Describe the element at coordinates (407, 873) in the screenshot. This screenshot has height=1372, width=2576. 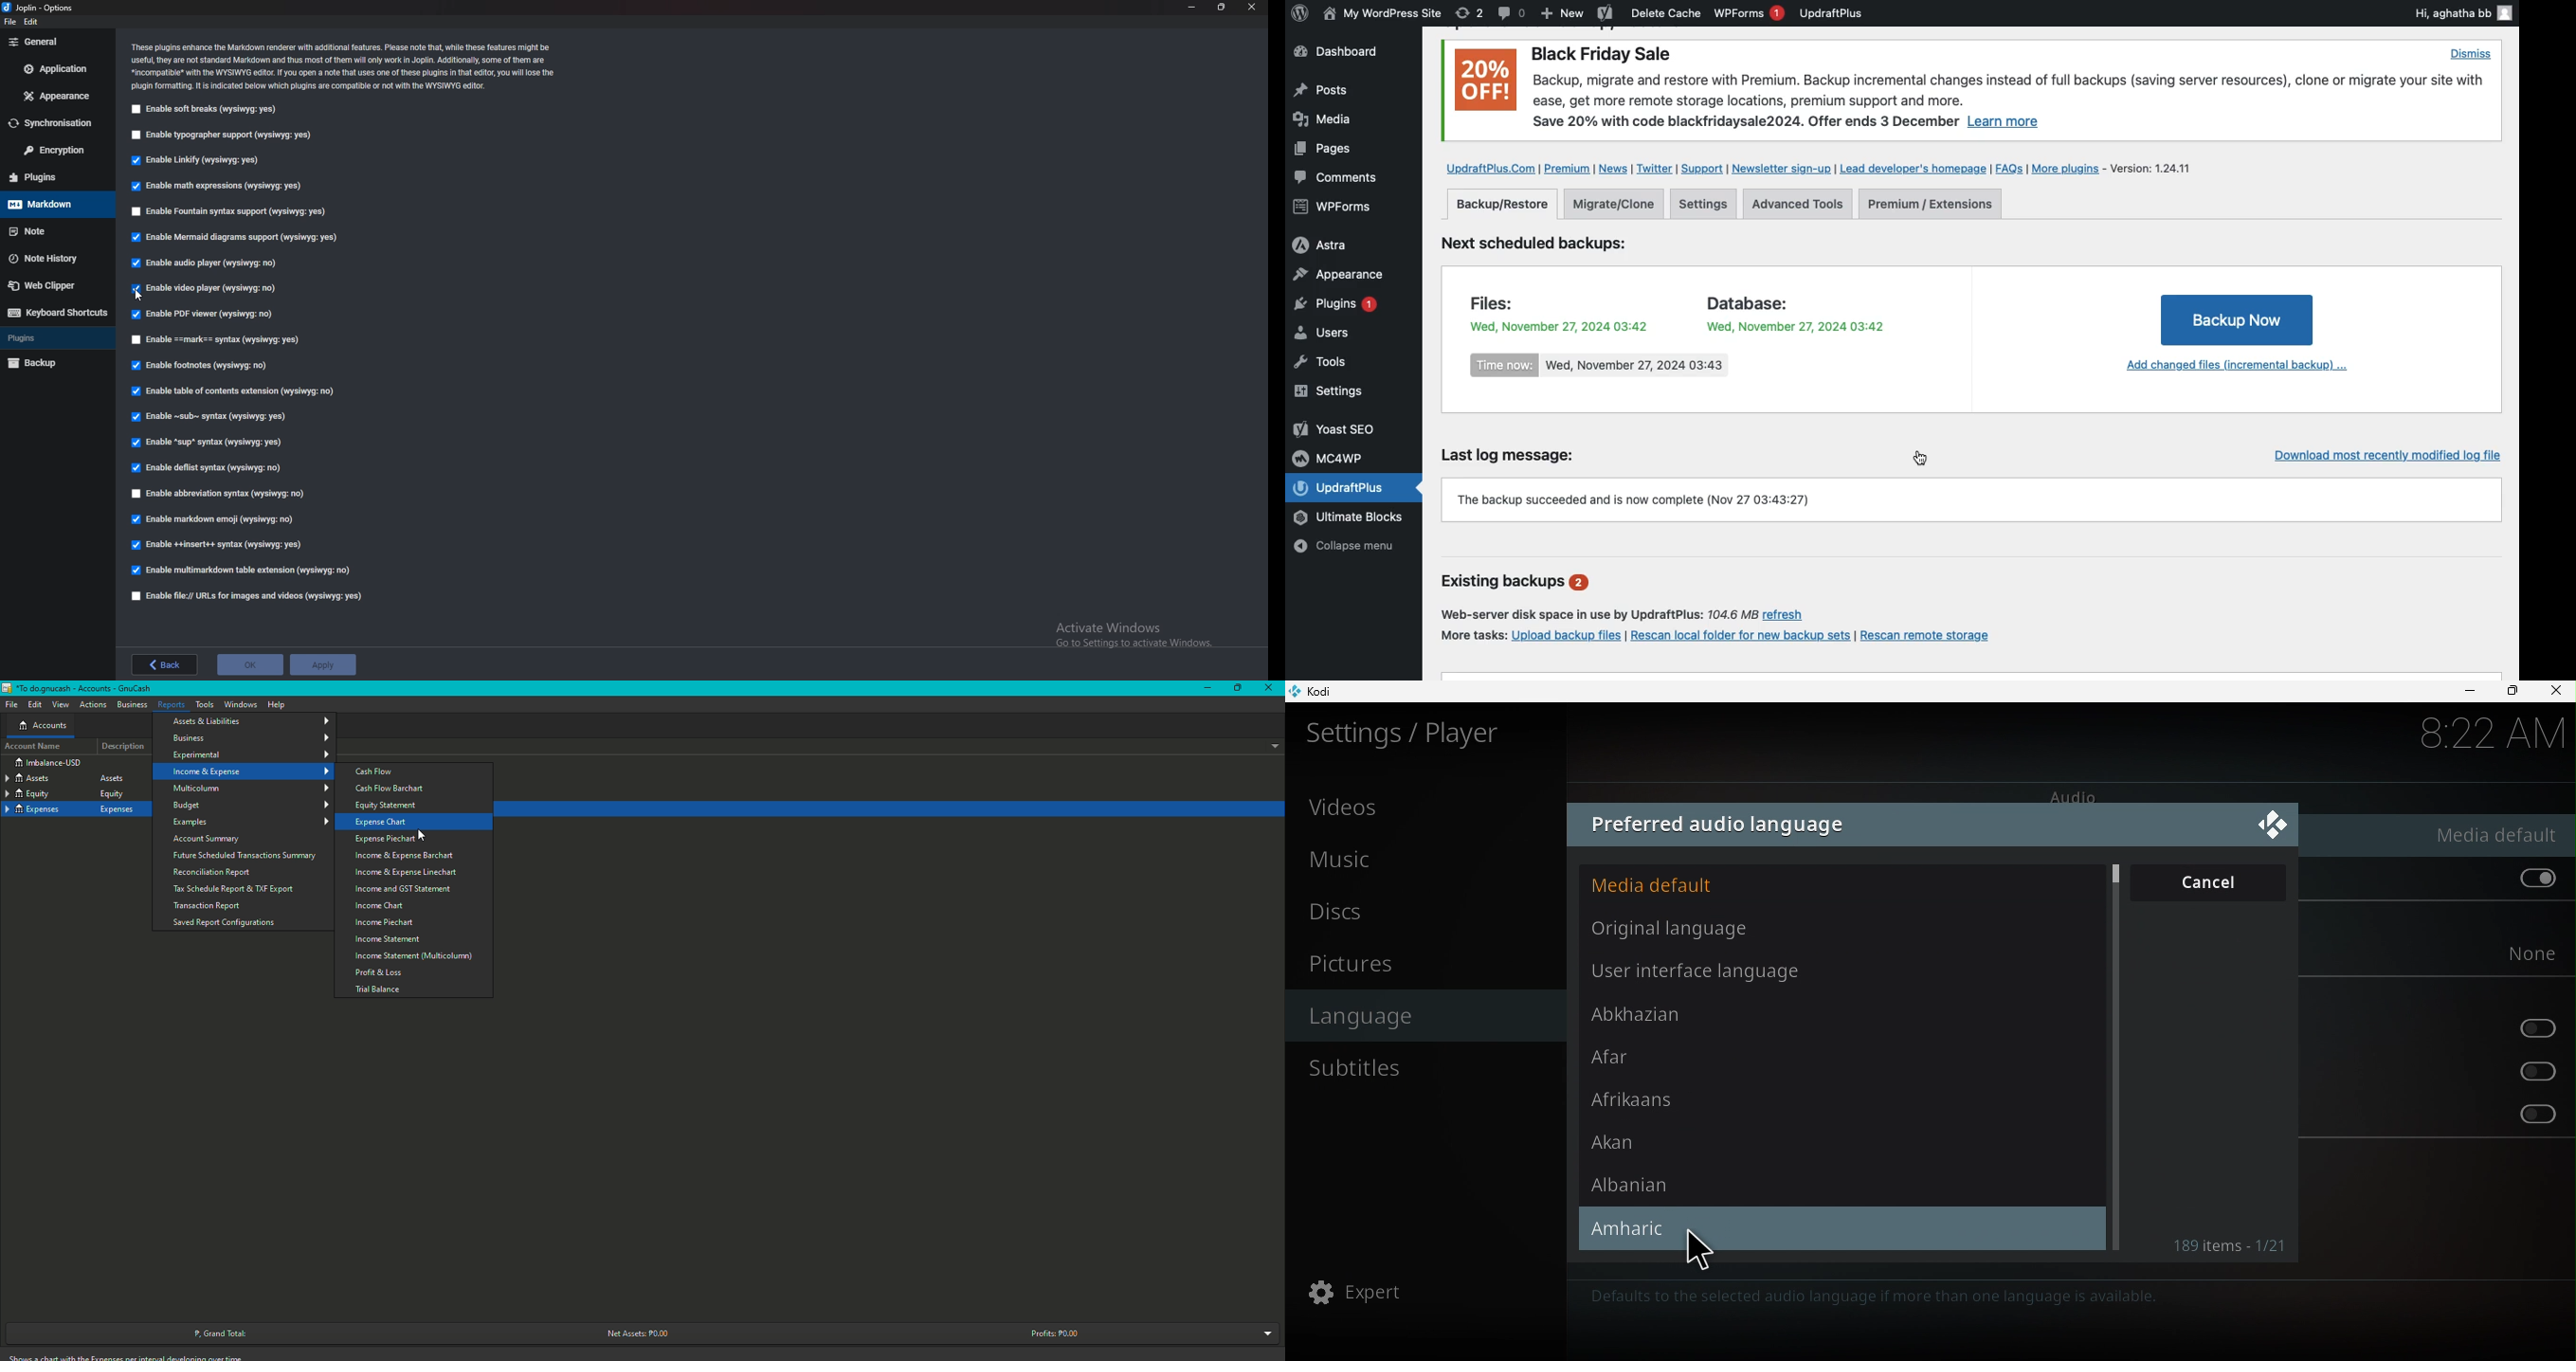
I see `Income and Expense Linechart` at that location.